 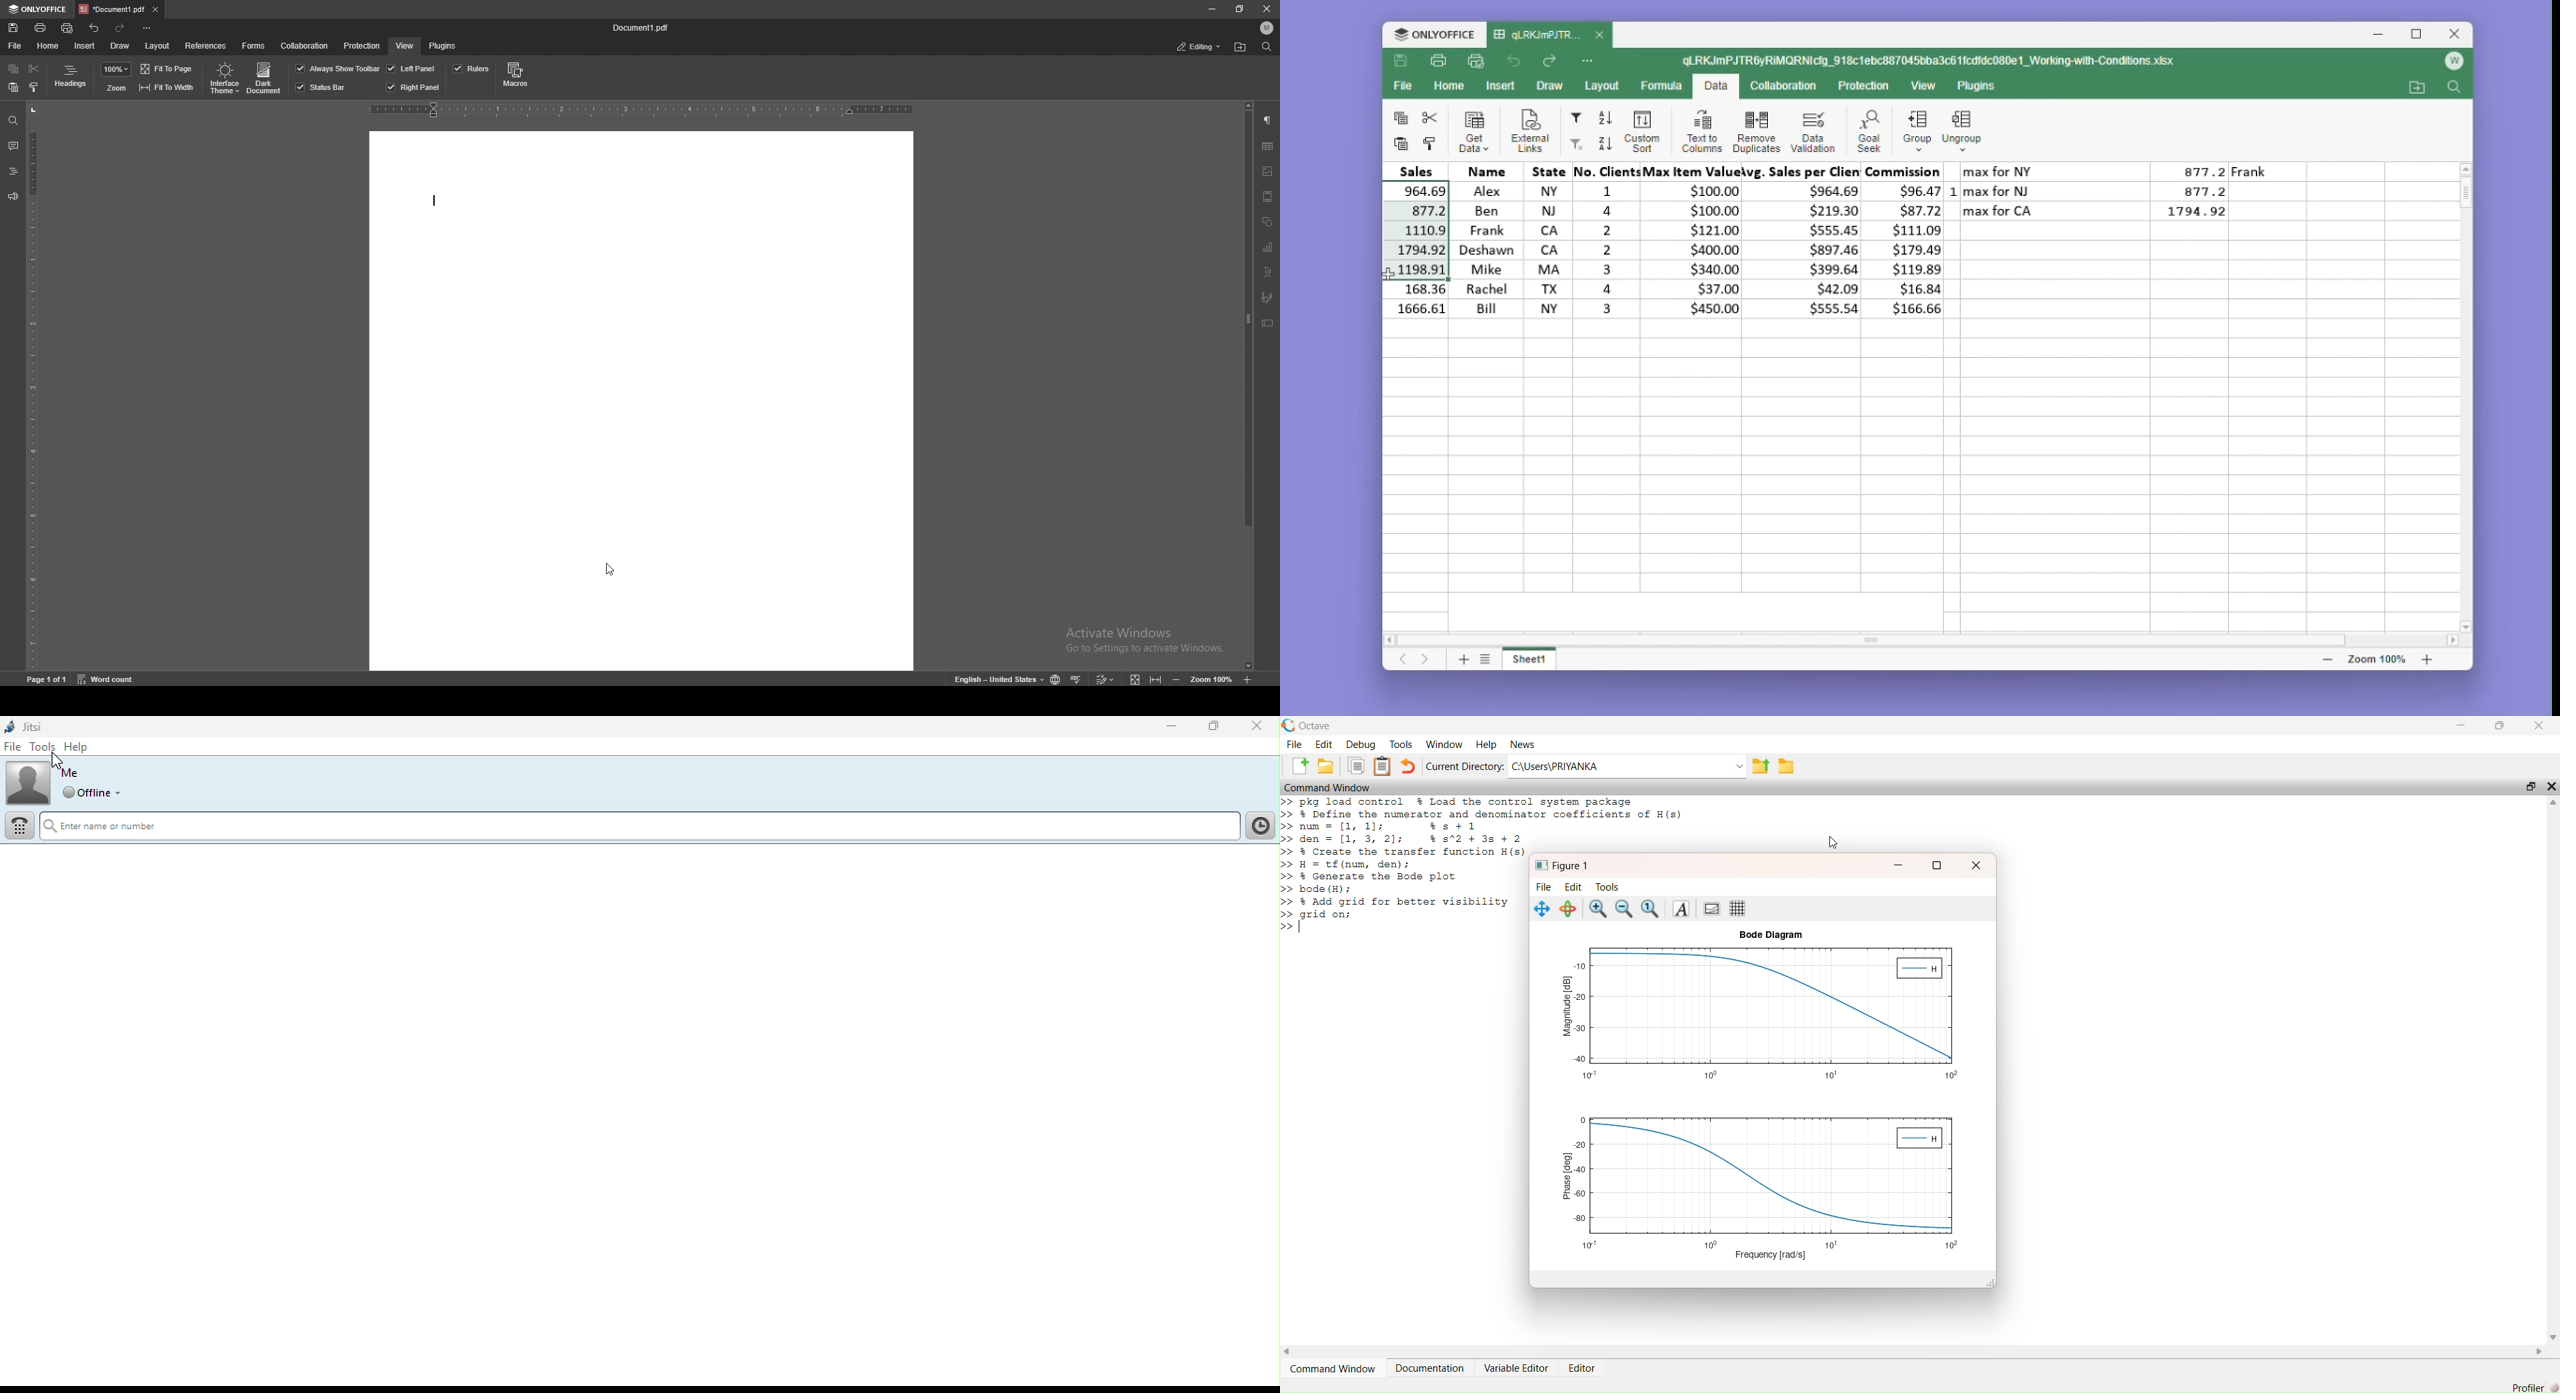 I want to click on Insert, so click(x=1501, y=85).